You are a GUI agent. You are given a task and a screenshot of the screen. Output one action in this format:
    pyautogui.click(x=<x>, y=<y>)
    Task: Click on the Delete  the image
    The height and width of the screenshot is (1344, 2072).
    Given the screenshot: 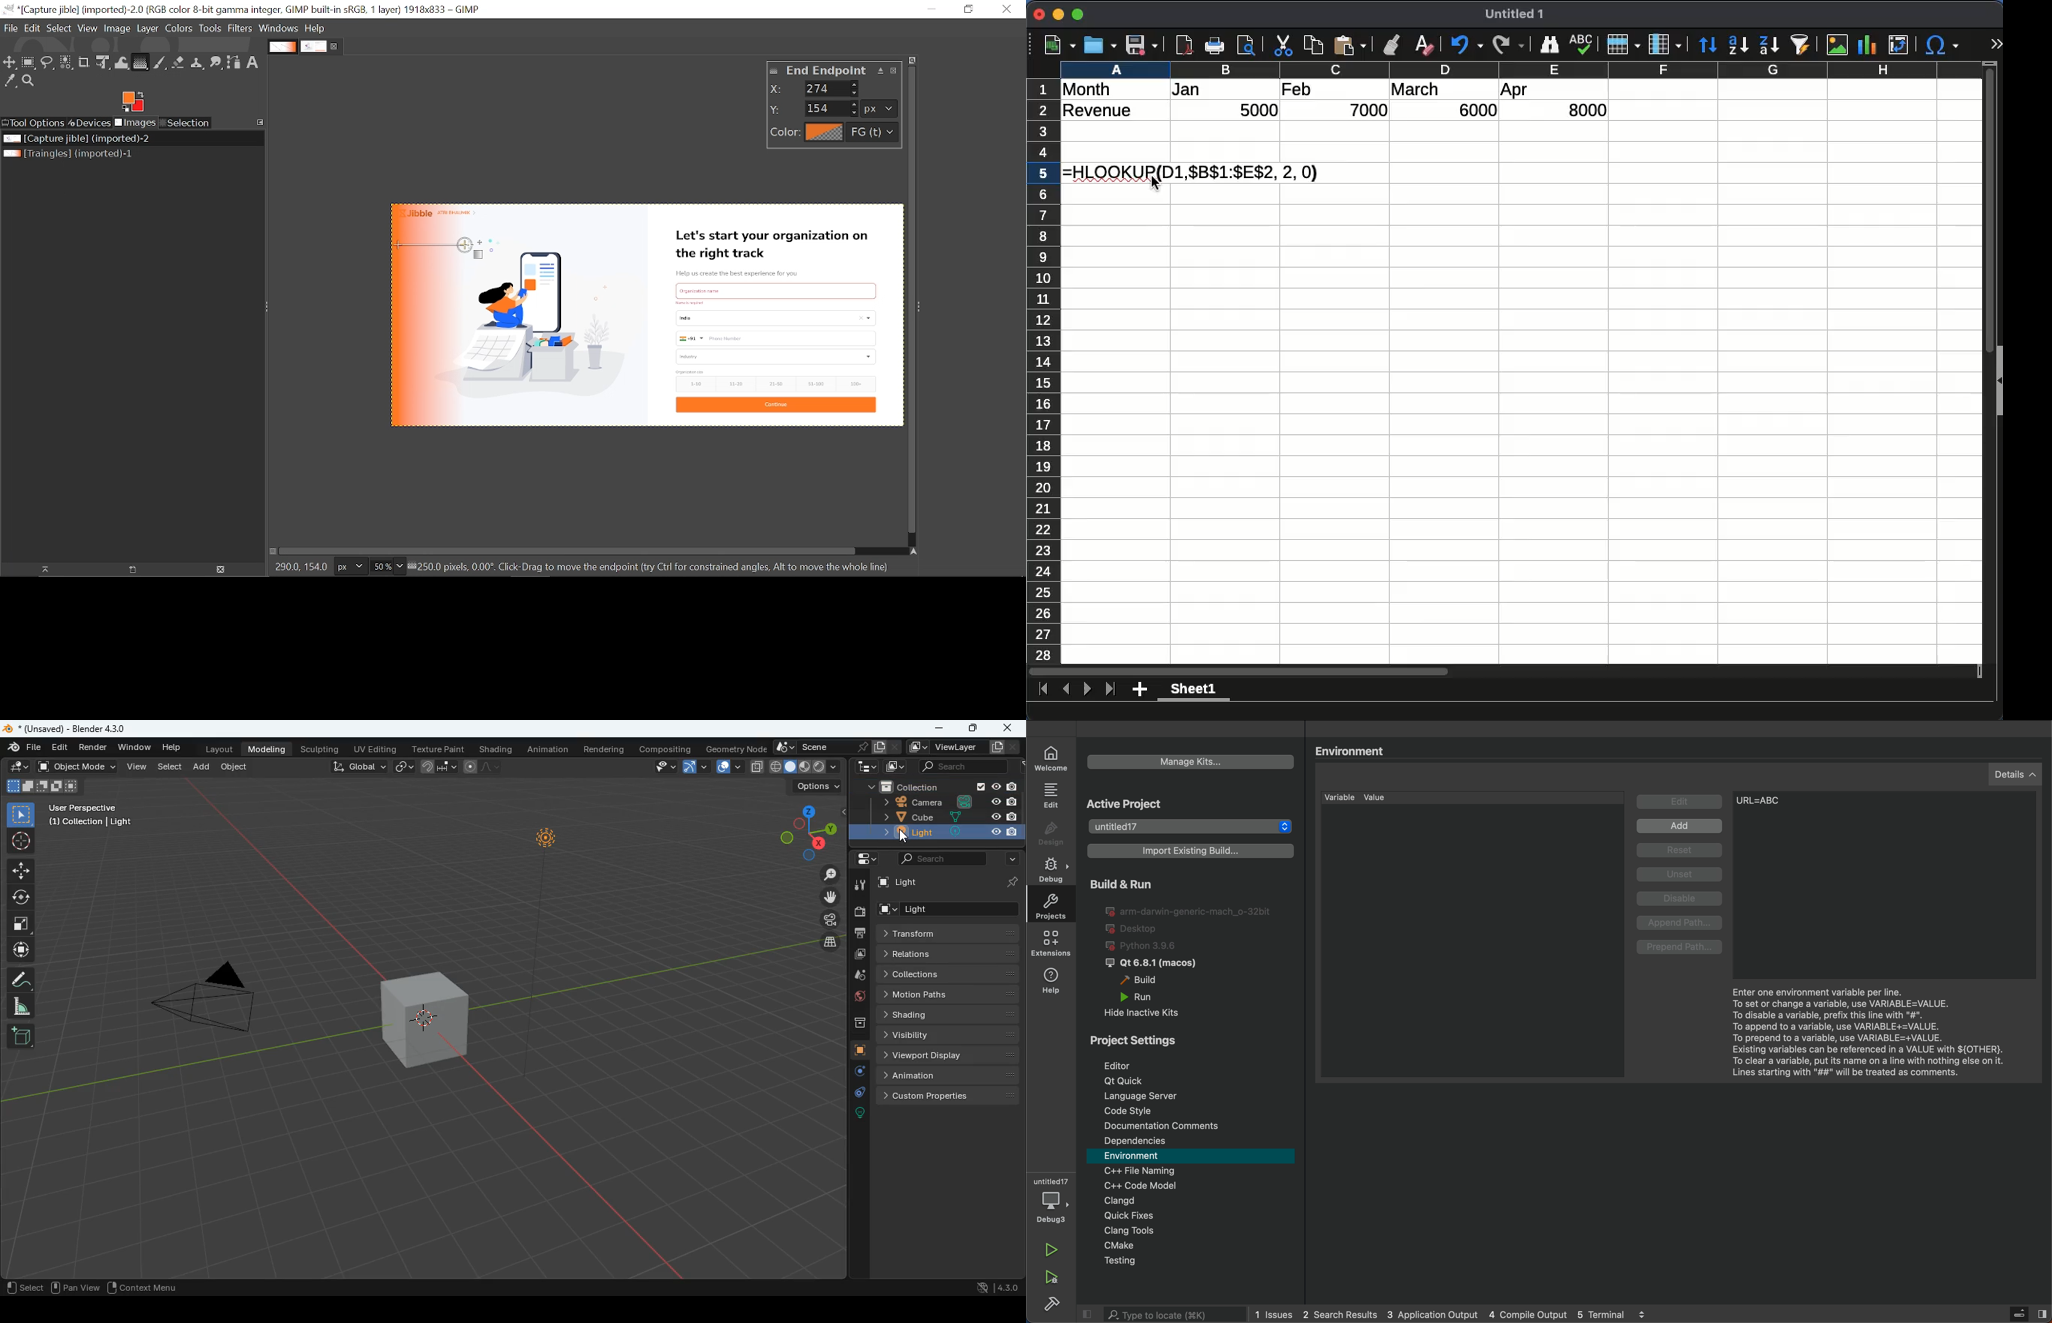 What is the action you would take?
    pyautogui.click(x=223, y=570)
    